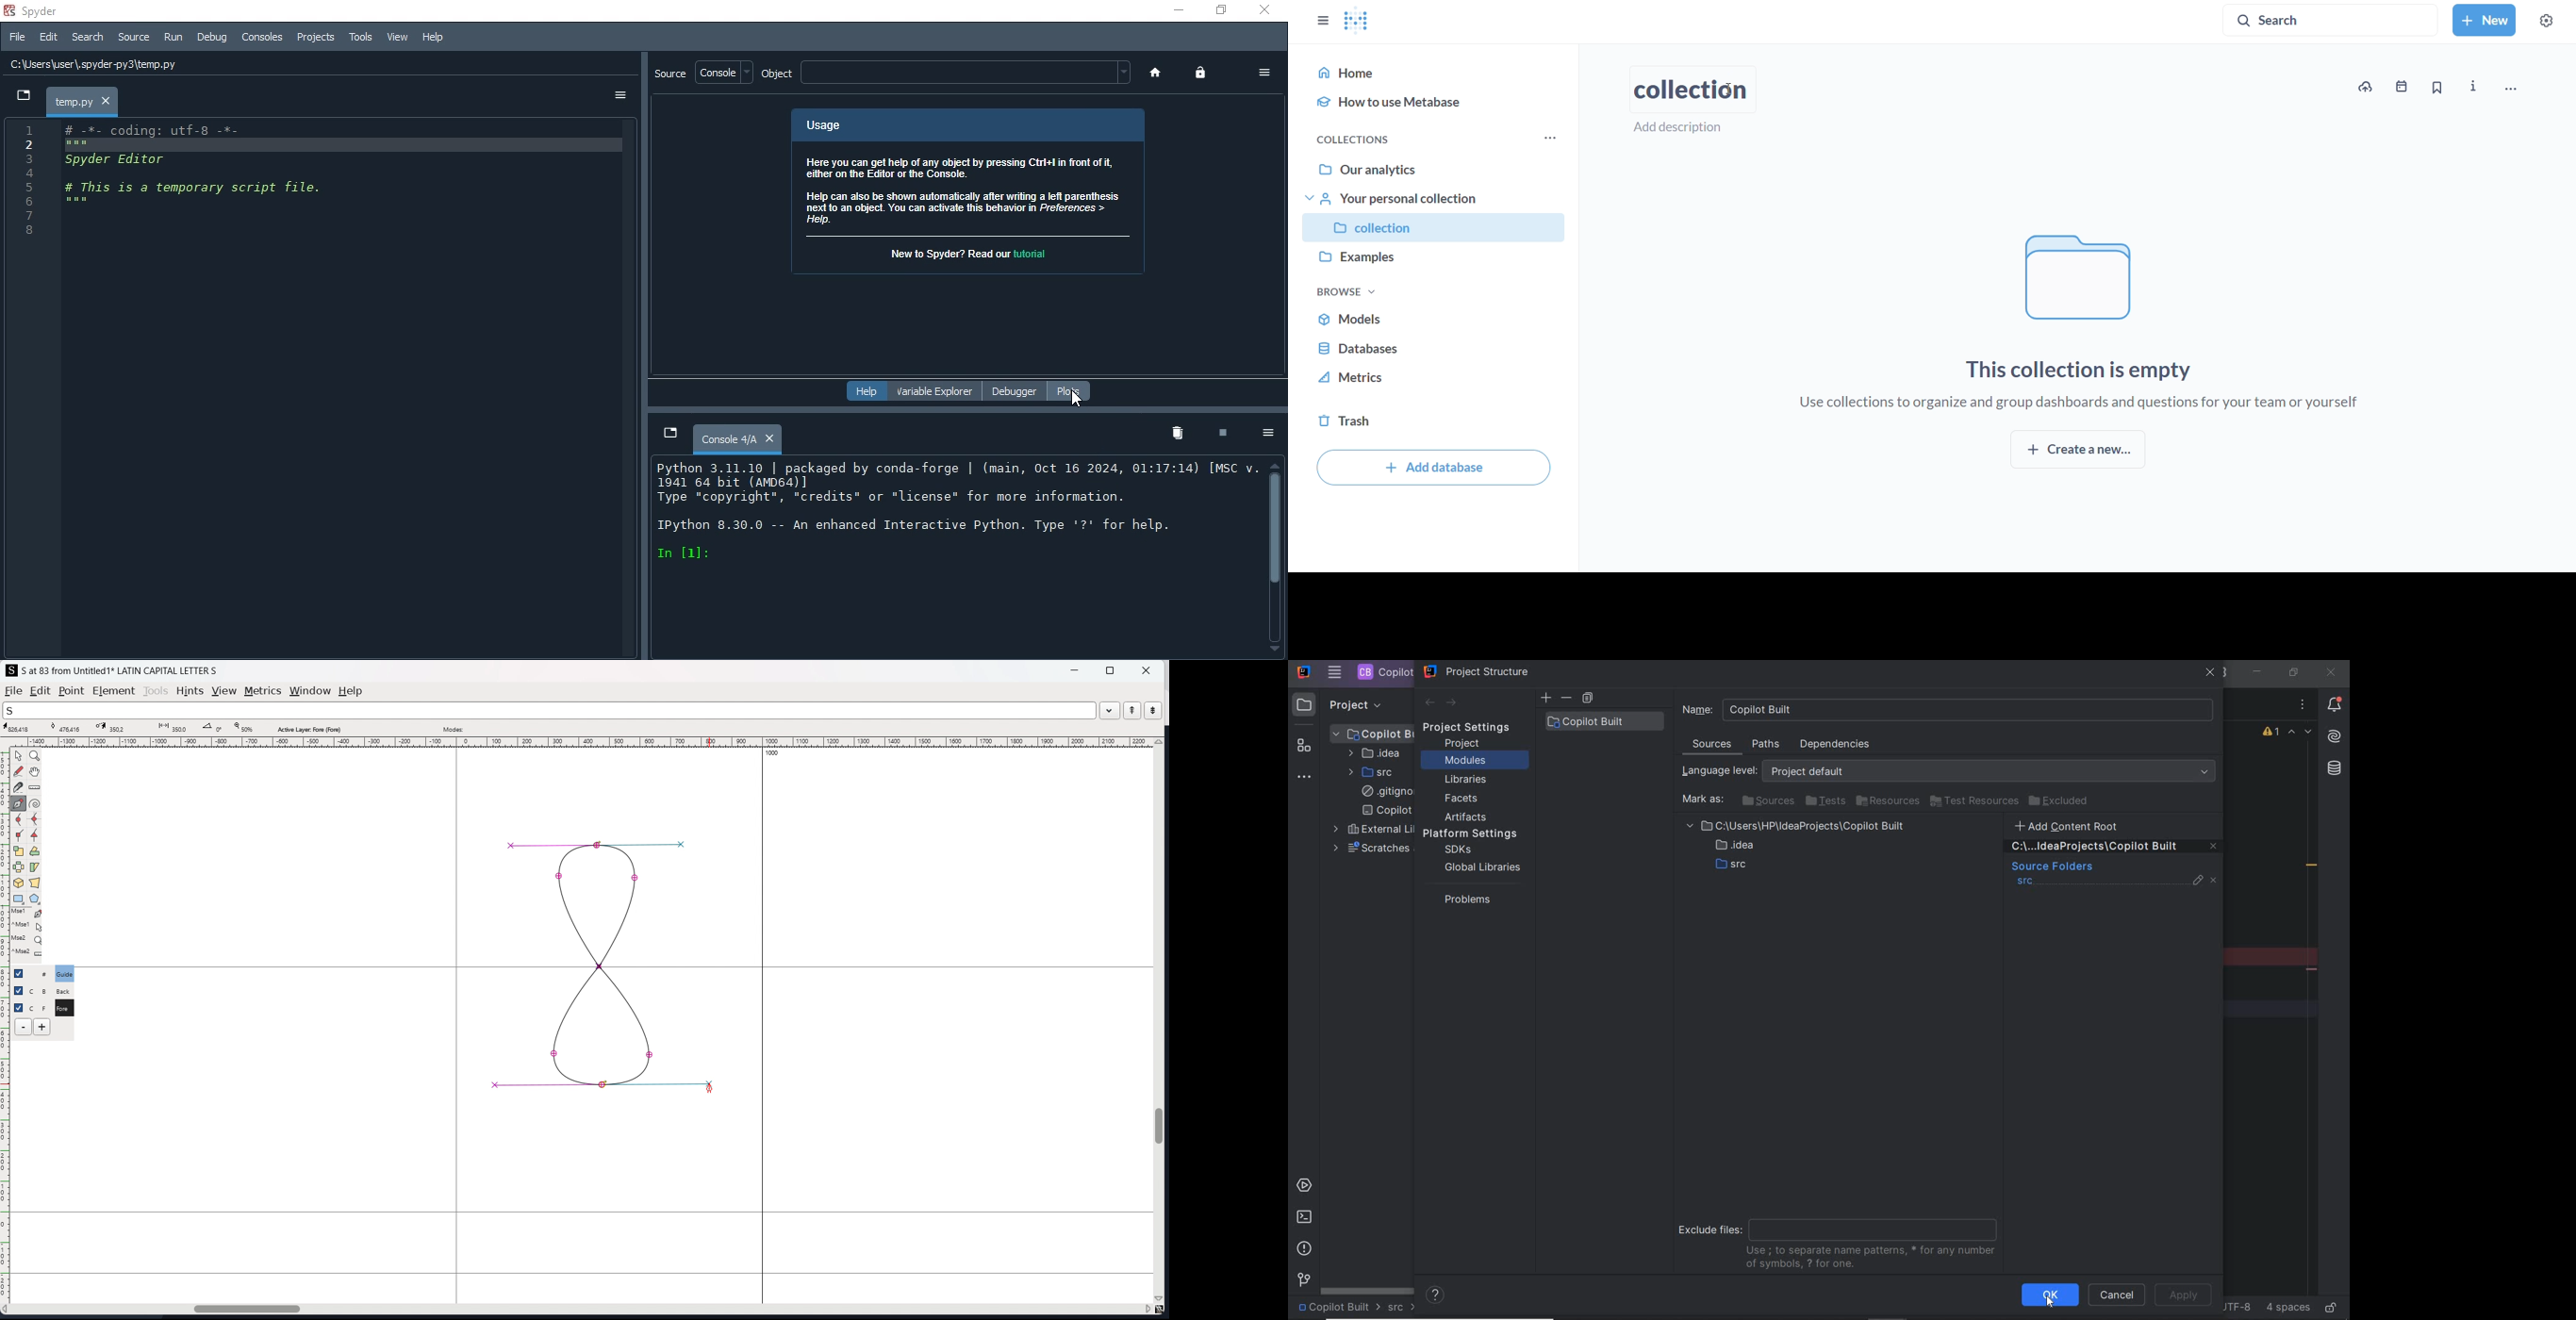 The width and height of the screenshot is (2576, 1344). I want to click on Projects, so click(313, 37).